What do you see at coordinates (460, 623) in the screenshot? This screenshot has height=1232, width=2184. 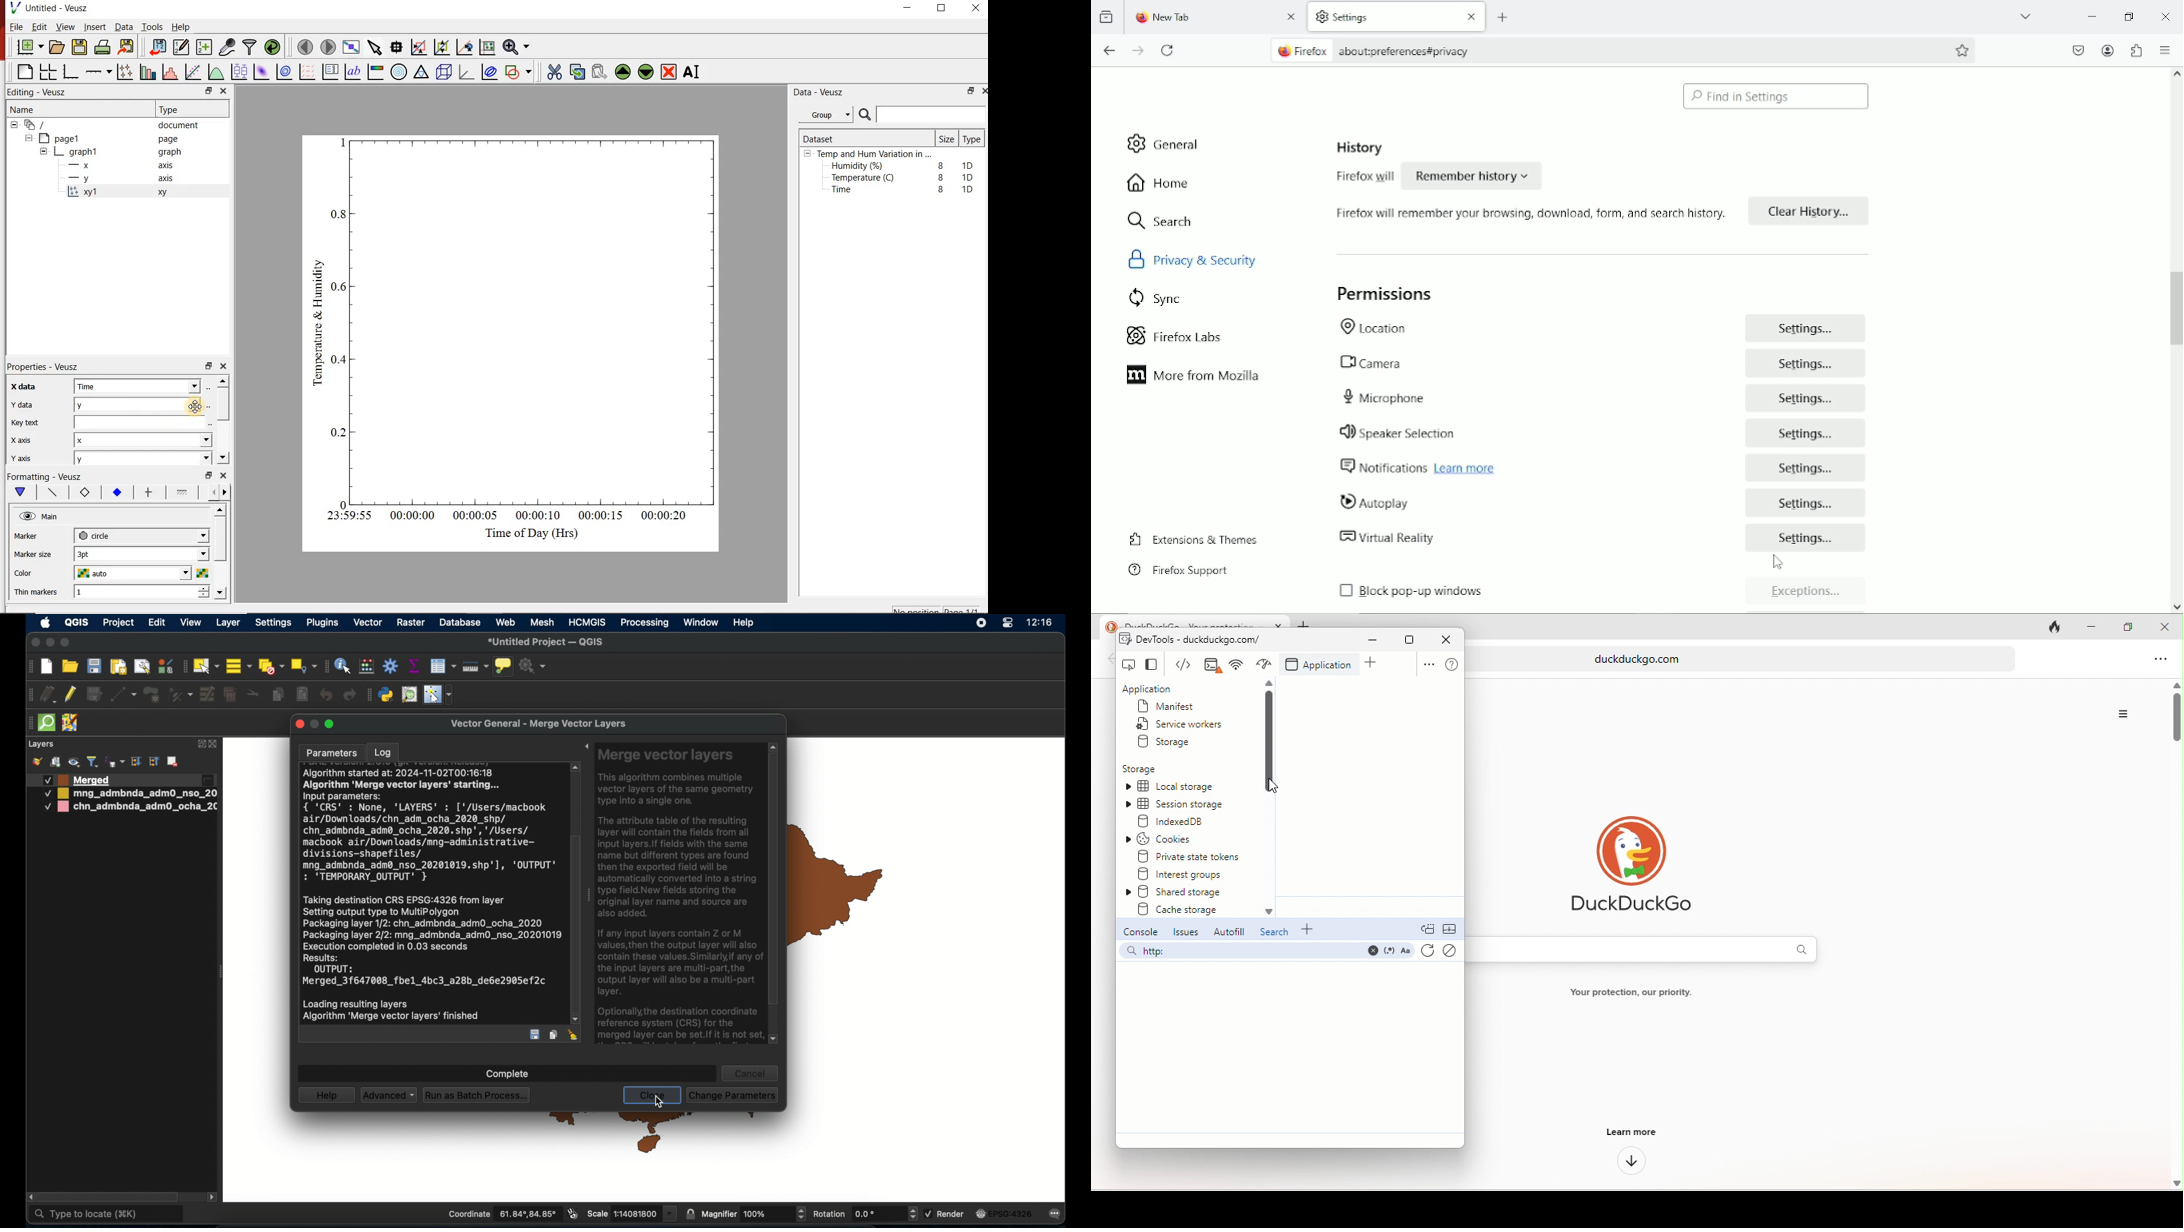 I see `database` at bounding box center [460, 623].